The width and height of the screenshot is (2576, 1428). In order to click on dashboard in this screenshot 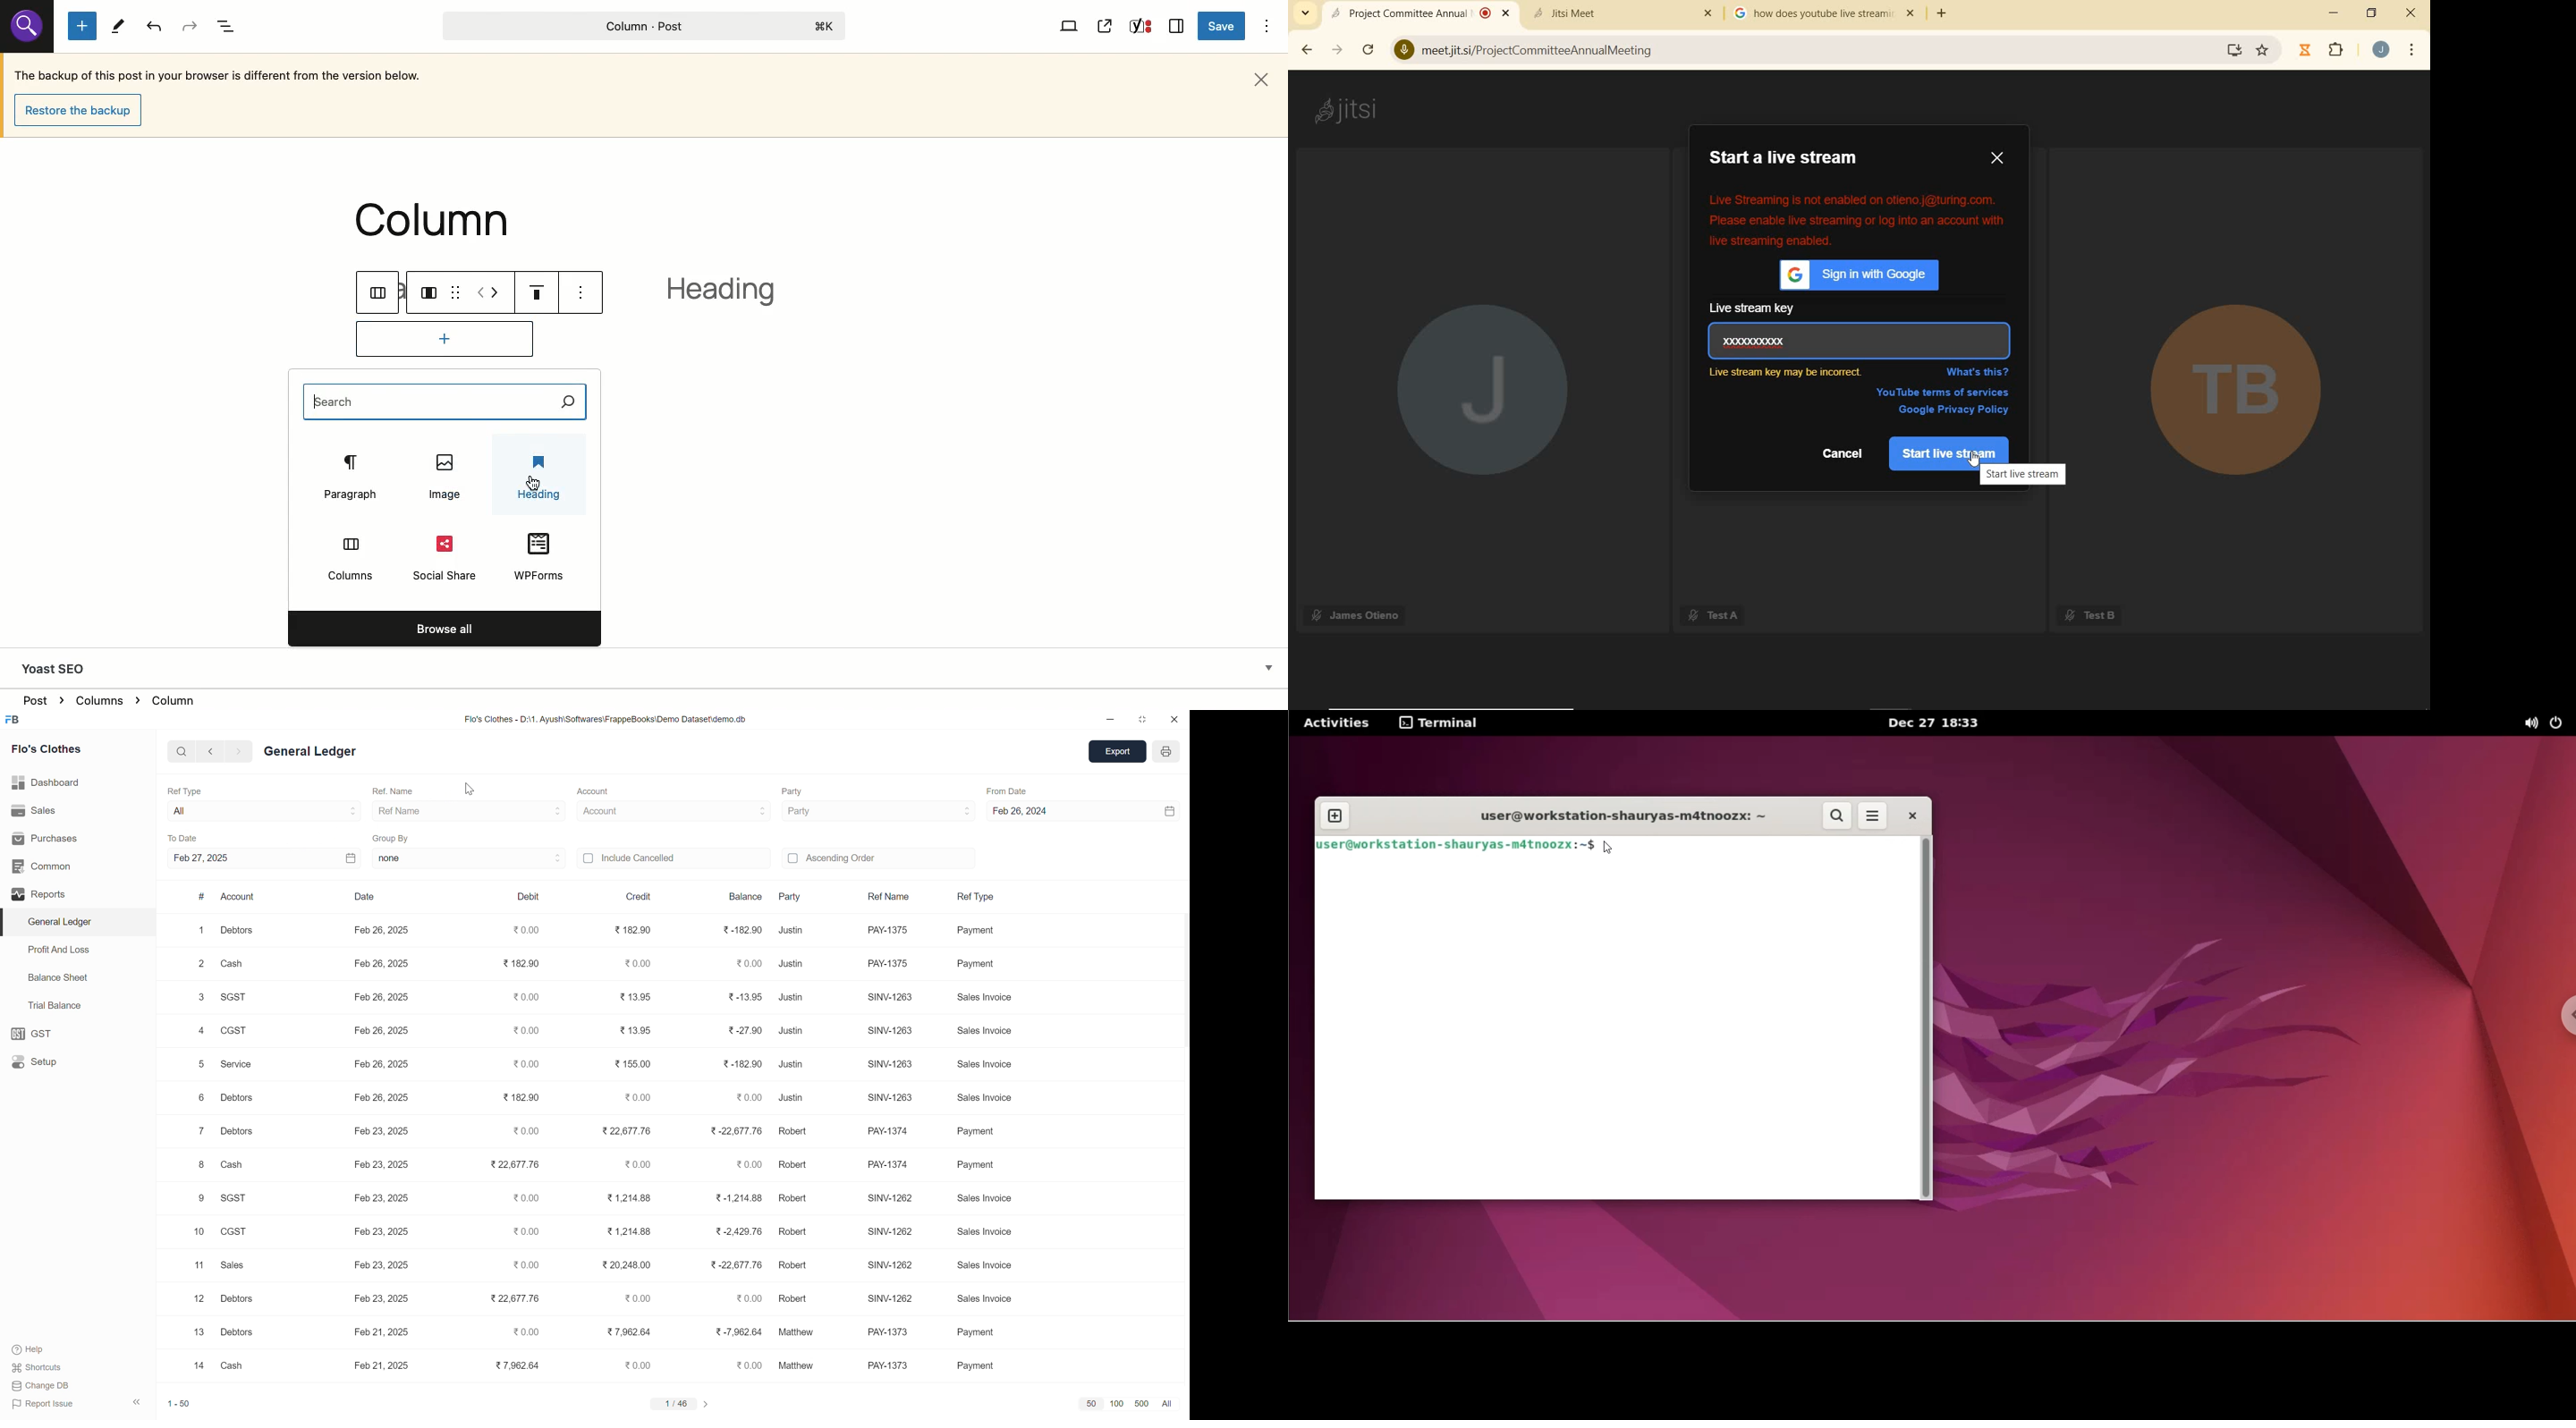, I will do `click(47, 783)`.